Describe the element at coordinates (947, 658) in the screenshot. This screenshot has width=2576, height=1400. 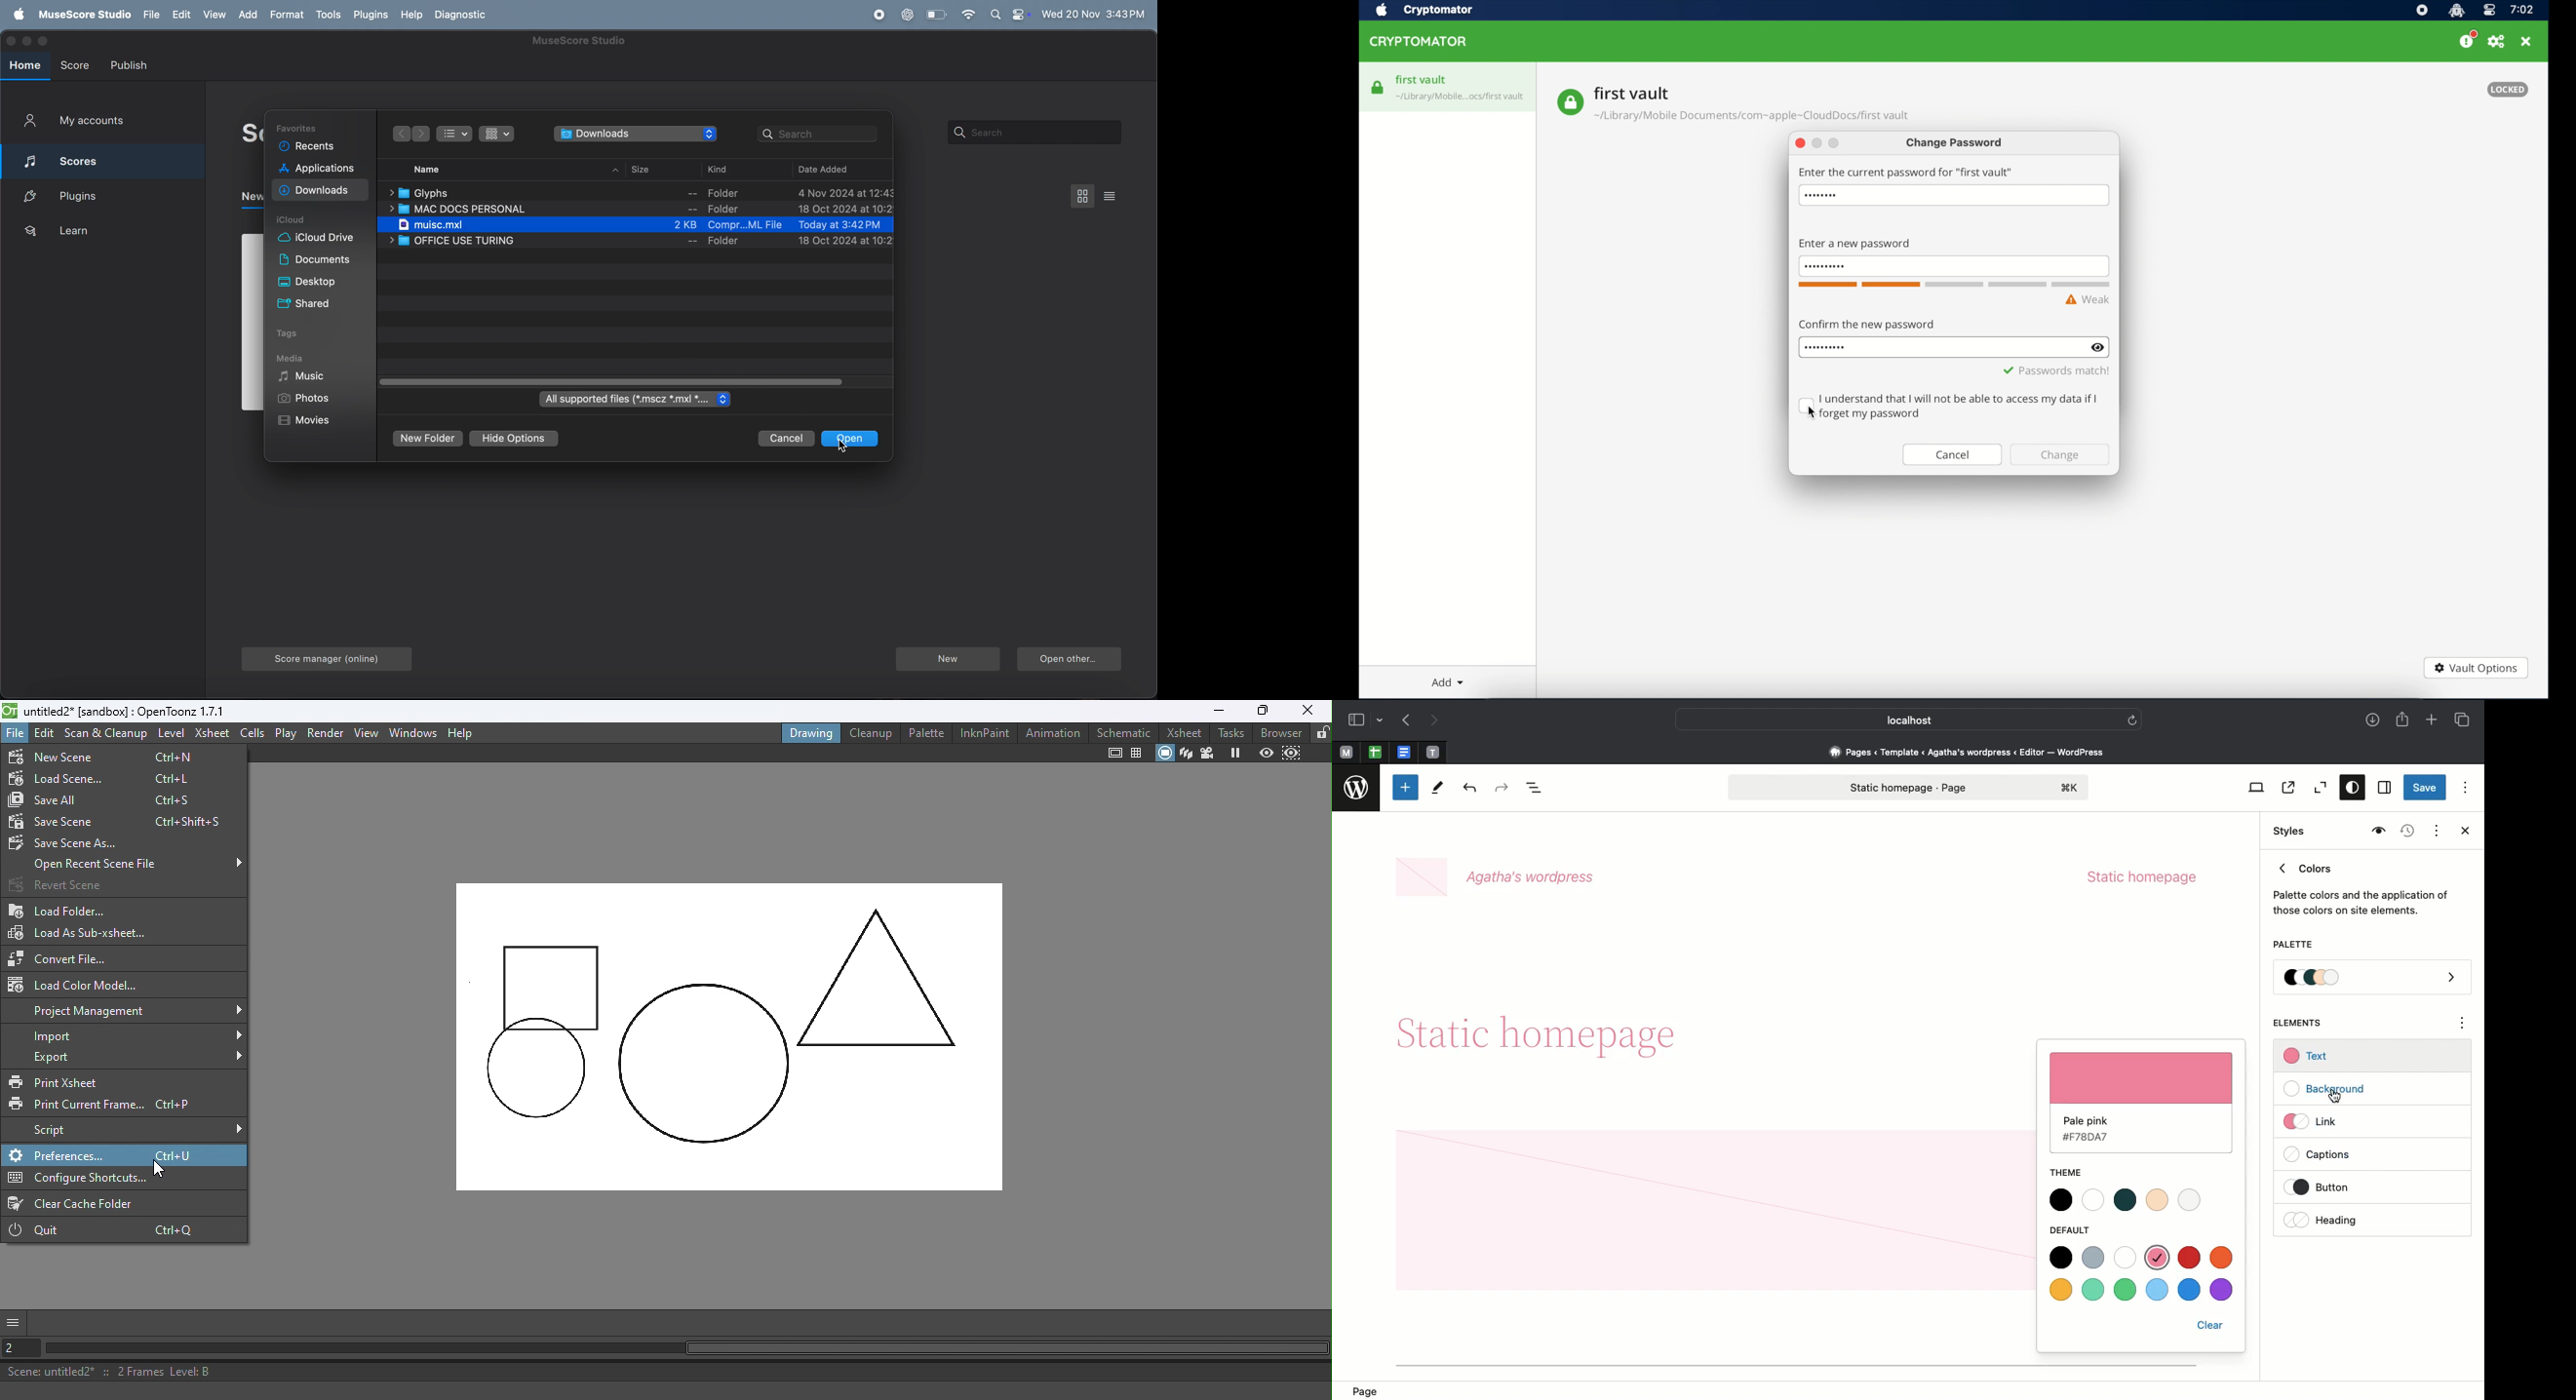
I see `new` at that location.